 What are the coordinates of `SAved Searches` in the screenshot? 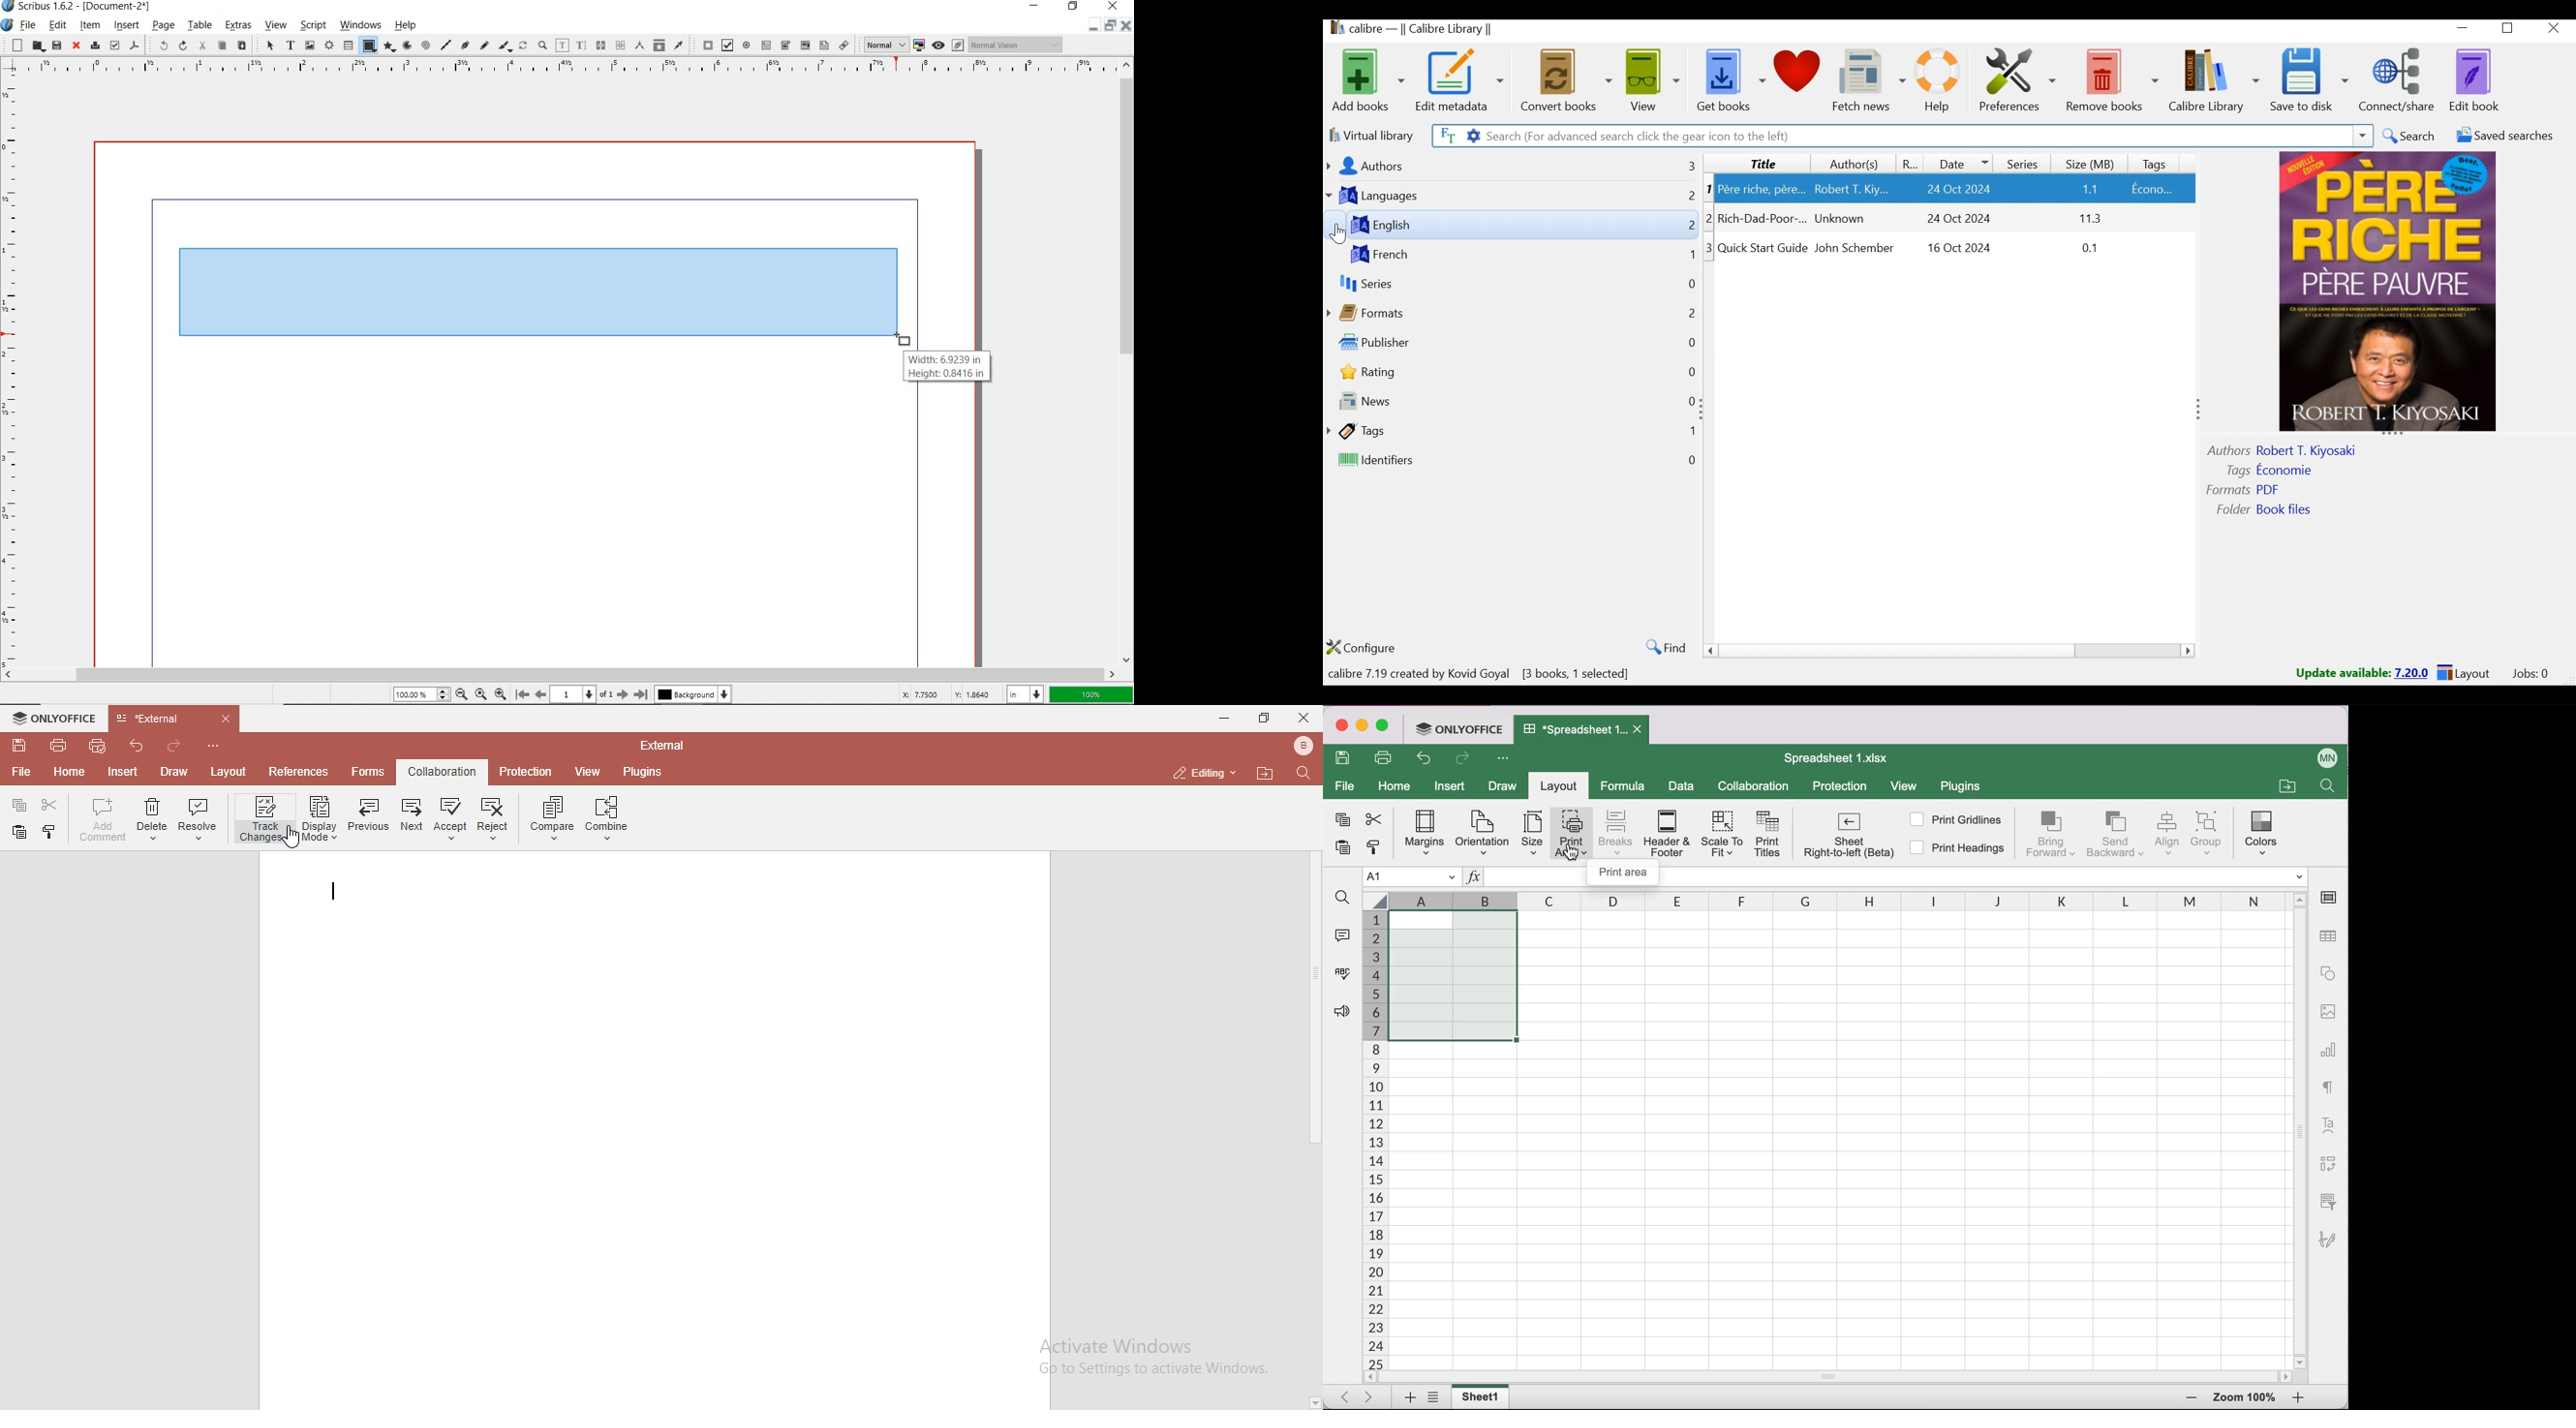 It's located at (2501, 138).